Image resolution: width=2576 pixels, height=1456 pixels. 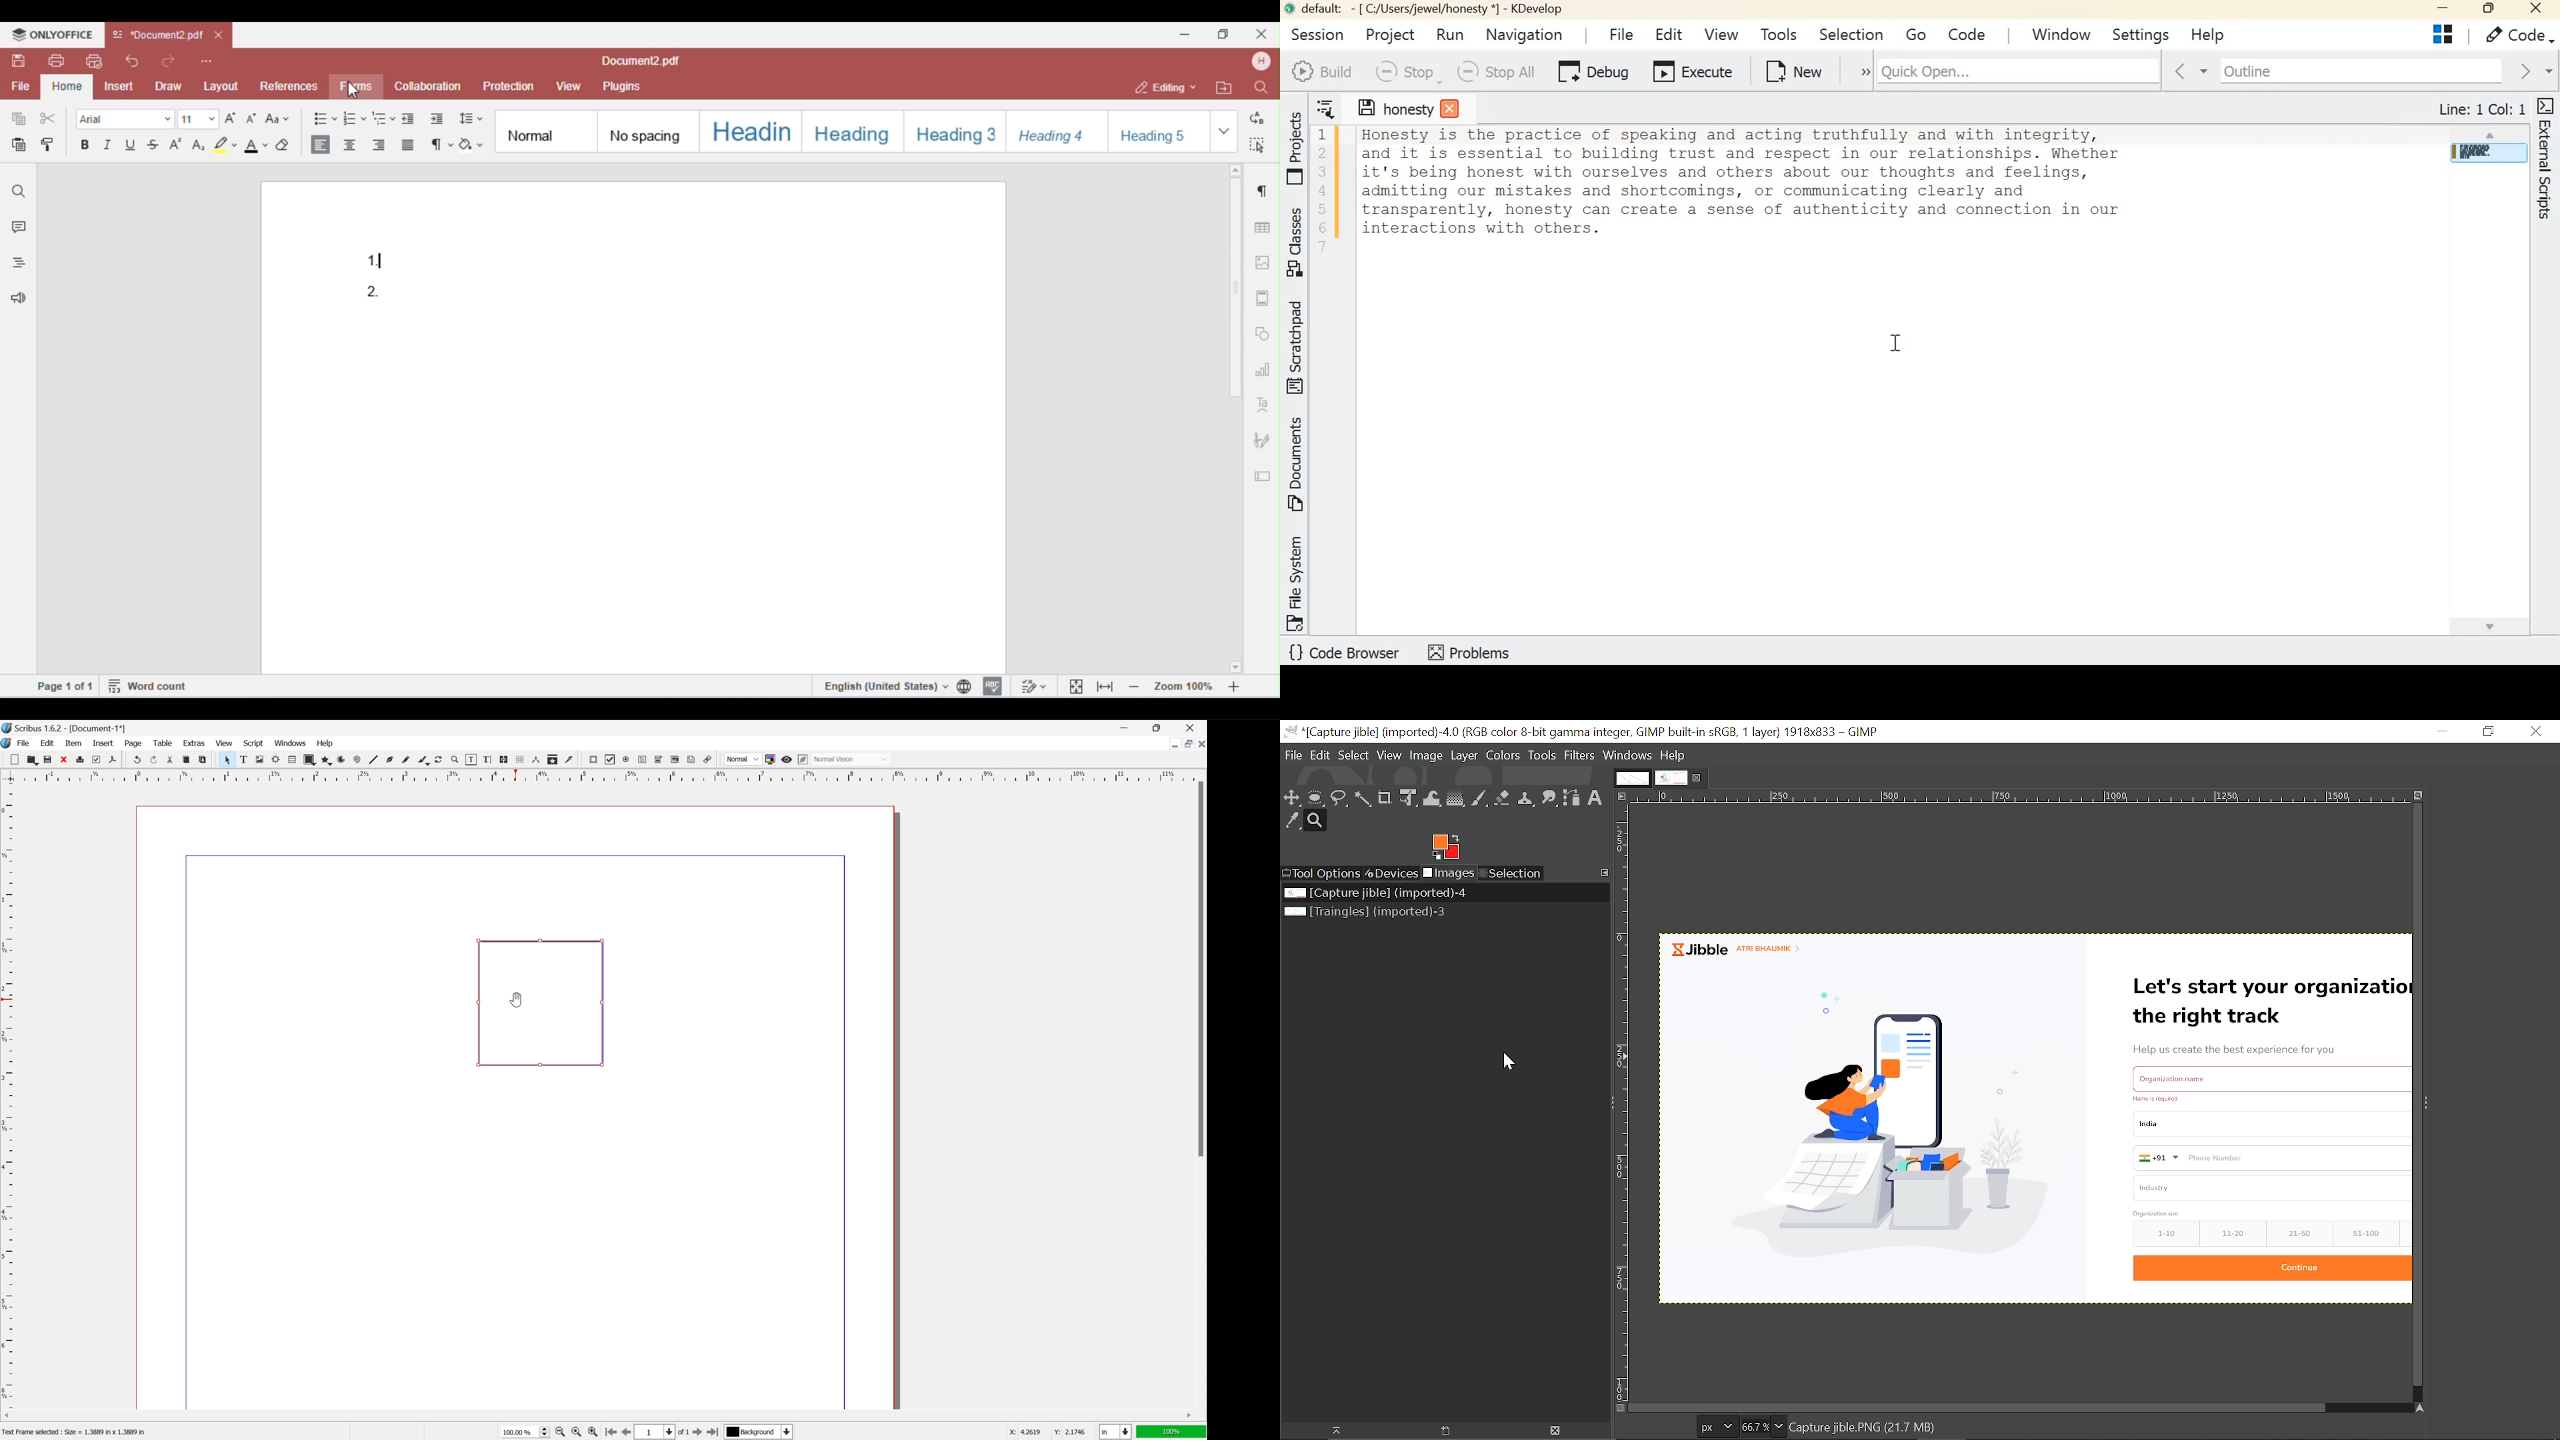 What do you see at coordinates (1693, 74) in the screenshot?
I see `Execute current launch` at bounding box center [1693, 74].